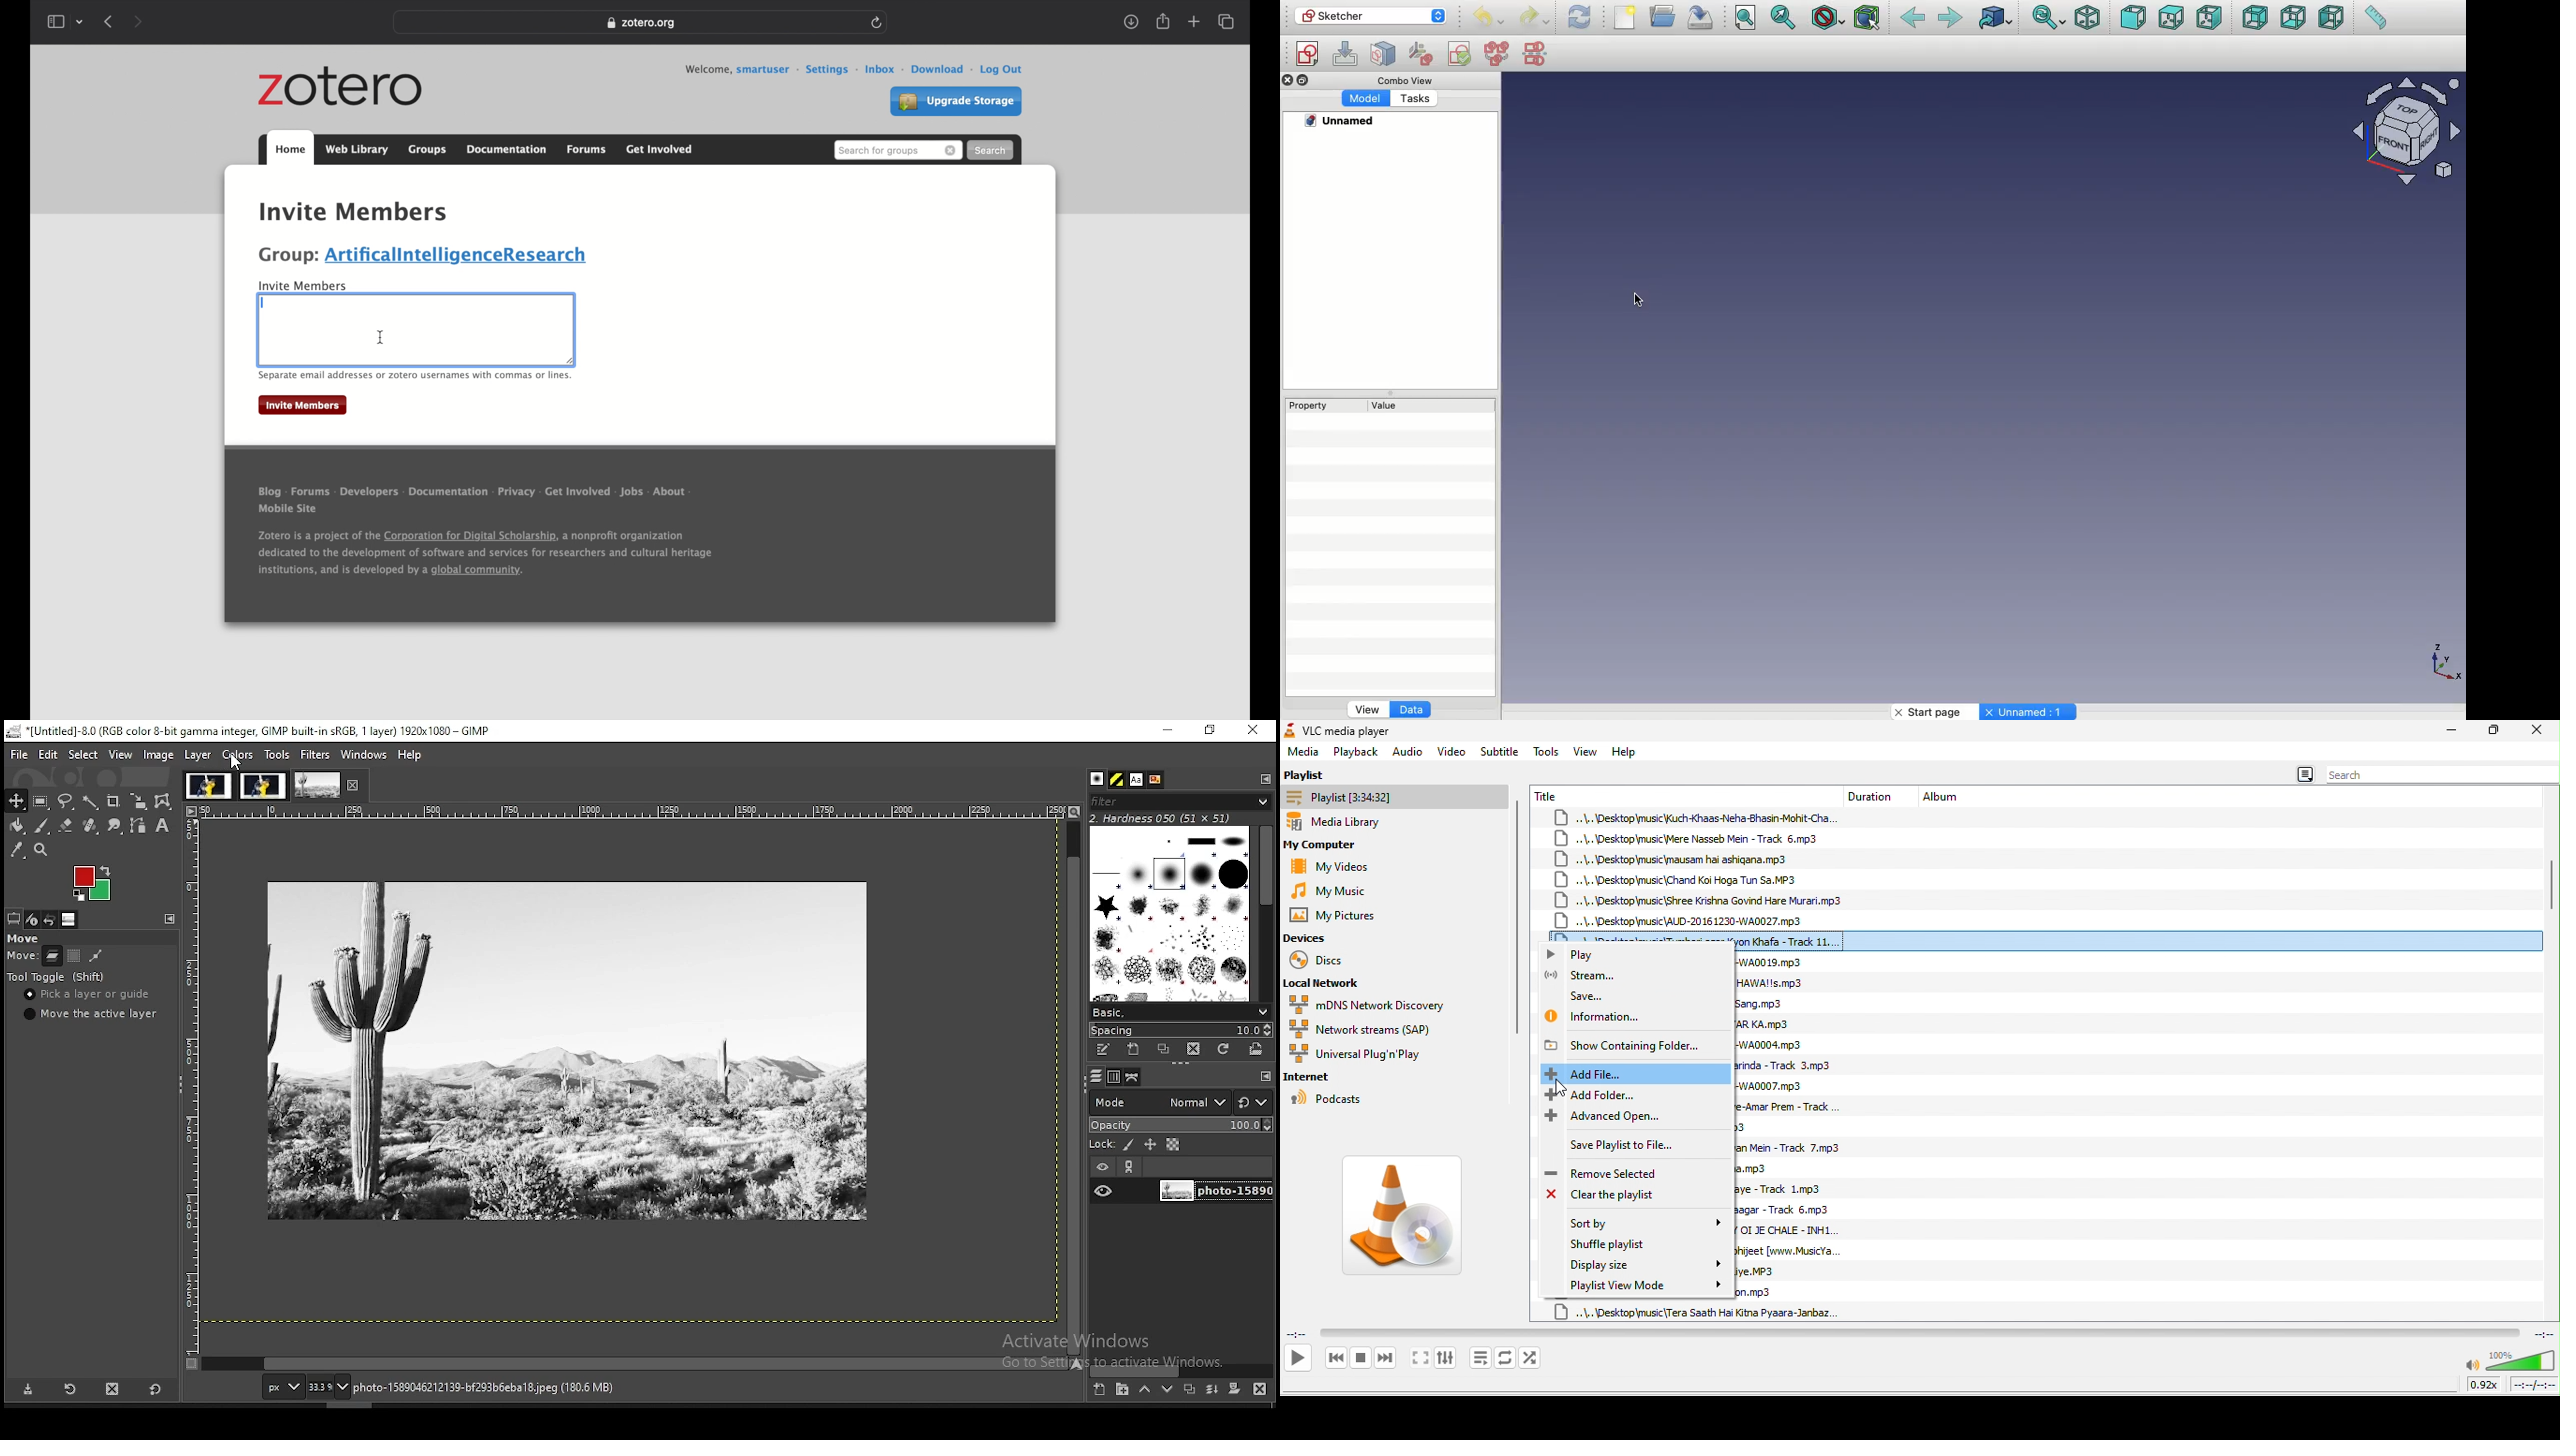 The height and width of the screenshot is (1456, 2576). I want to click on paths, so click(1134, 1077).